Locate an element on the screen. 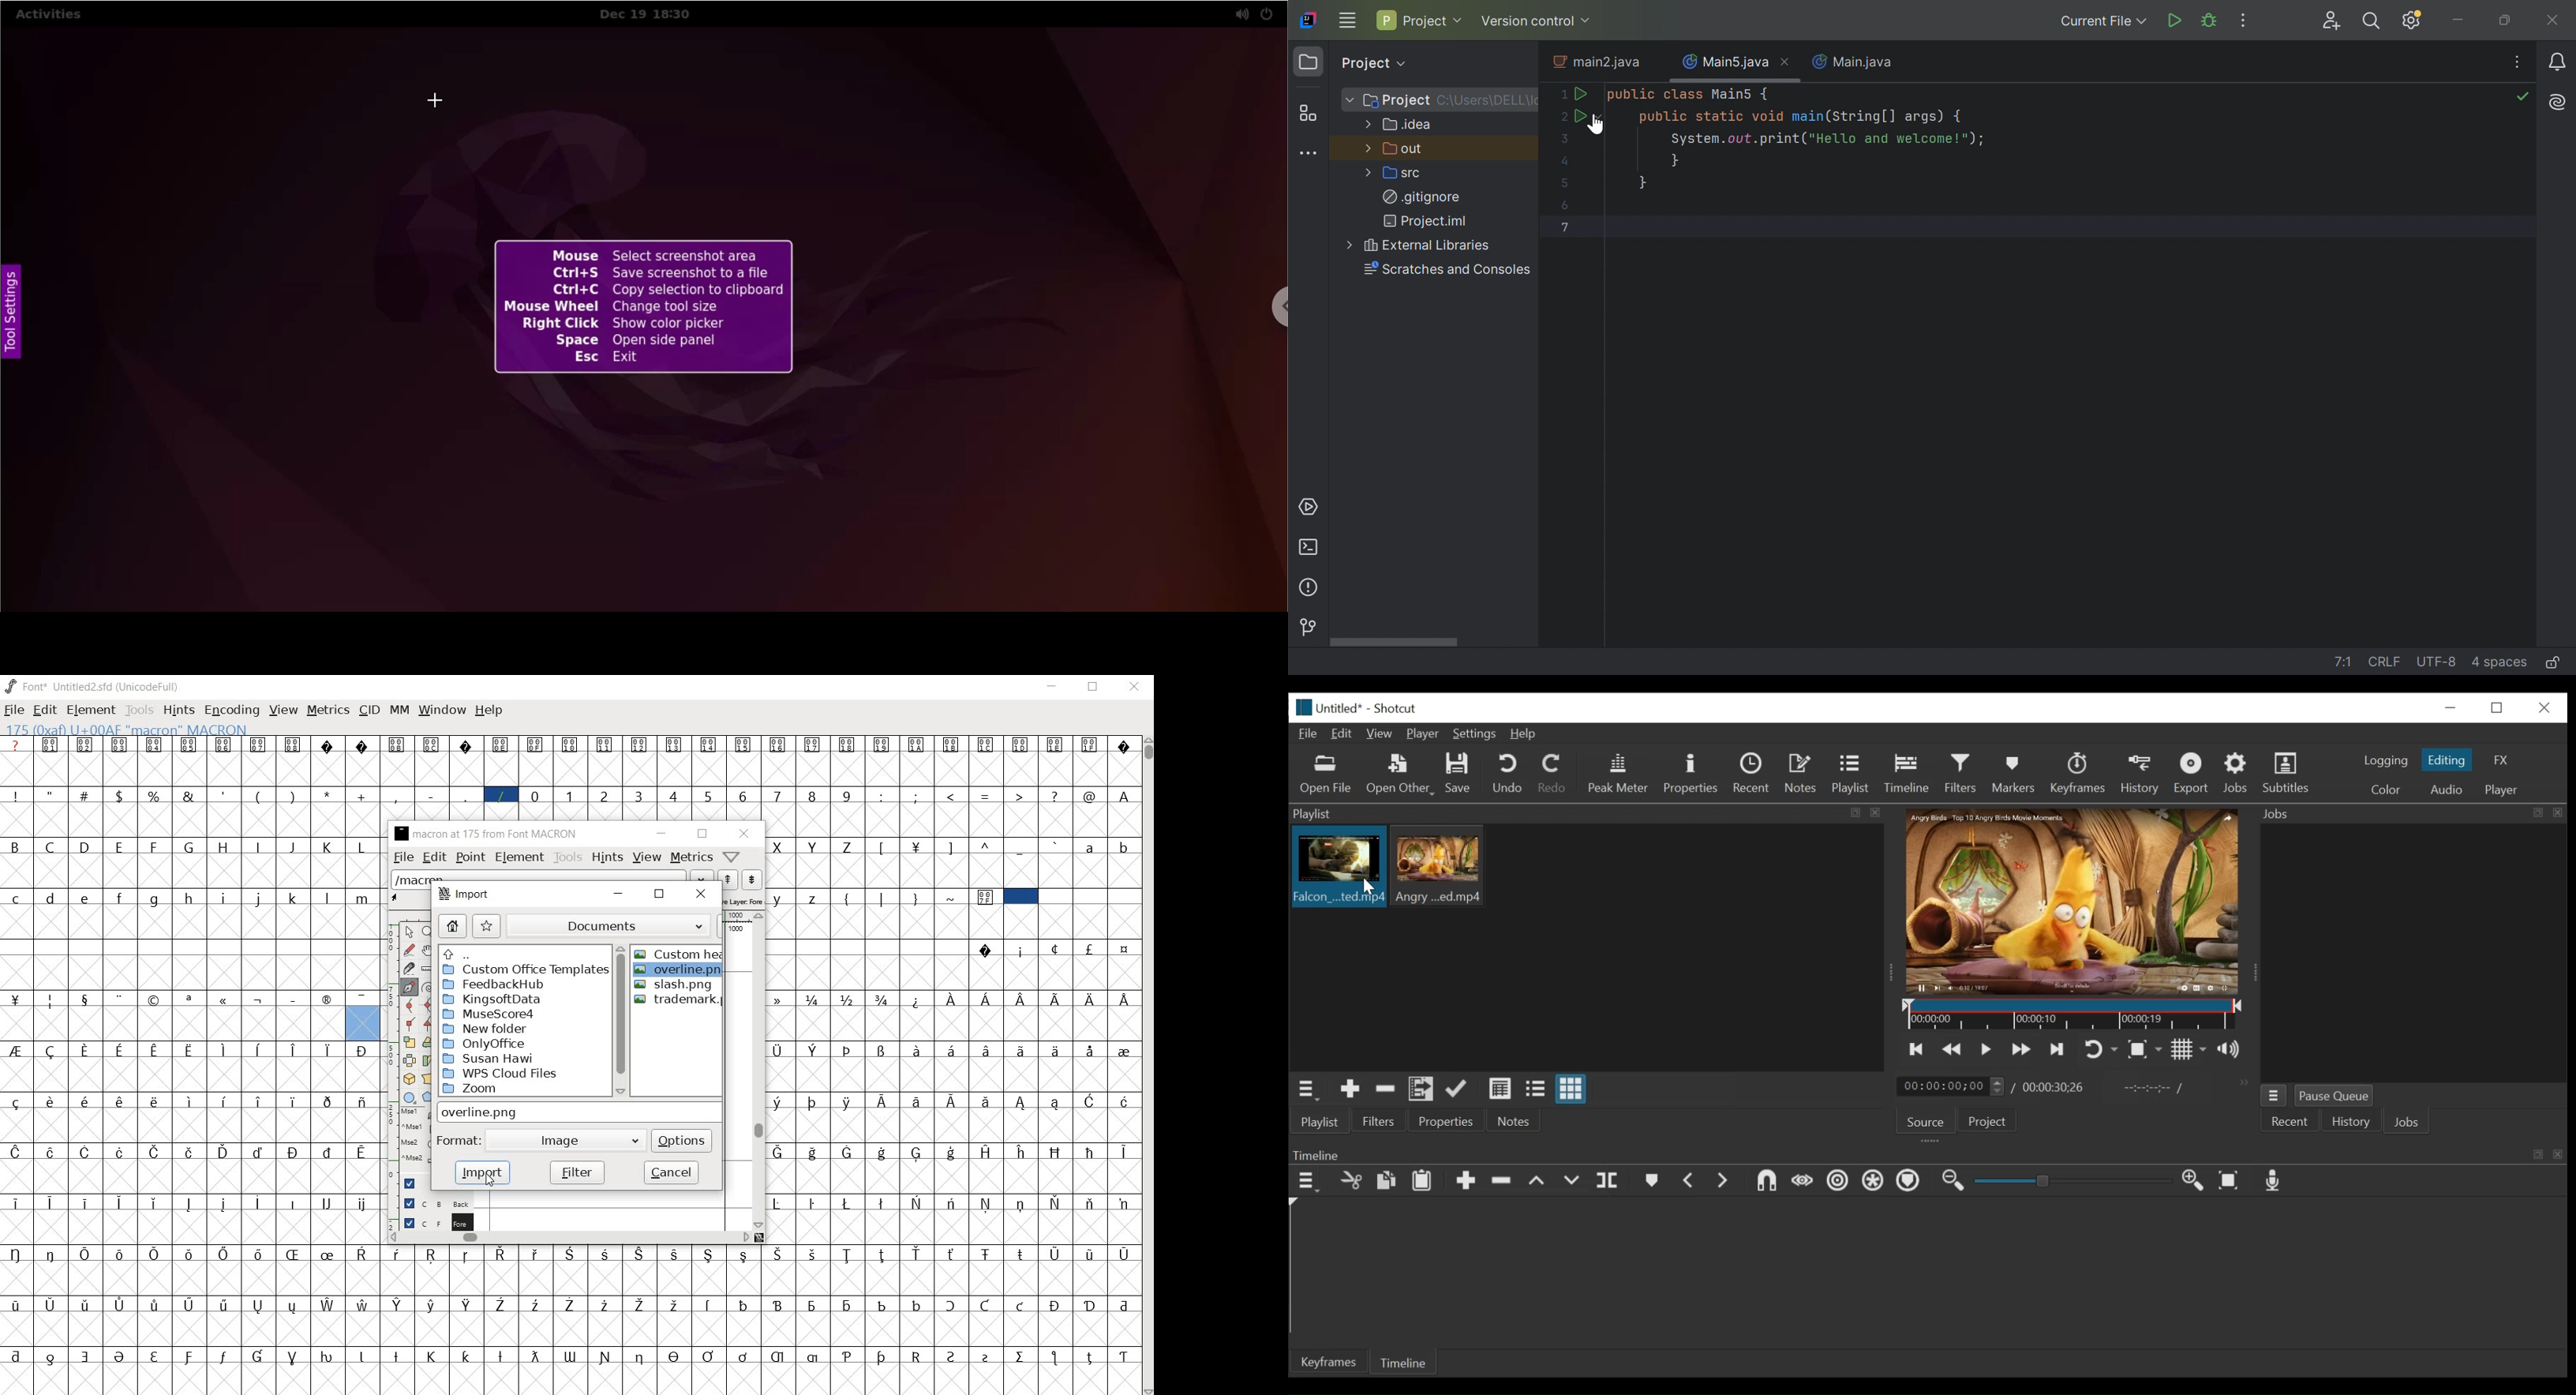 This screenshot has width=2576, height=1400. Symbol is located at coordinates (1090, 948).